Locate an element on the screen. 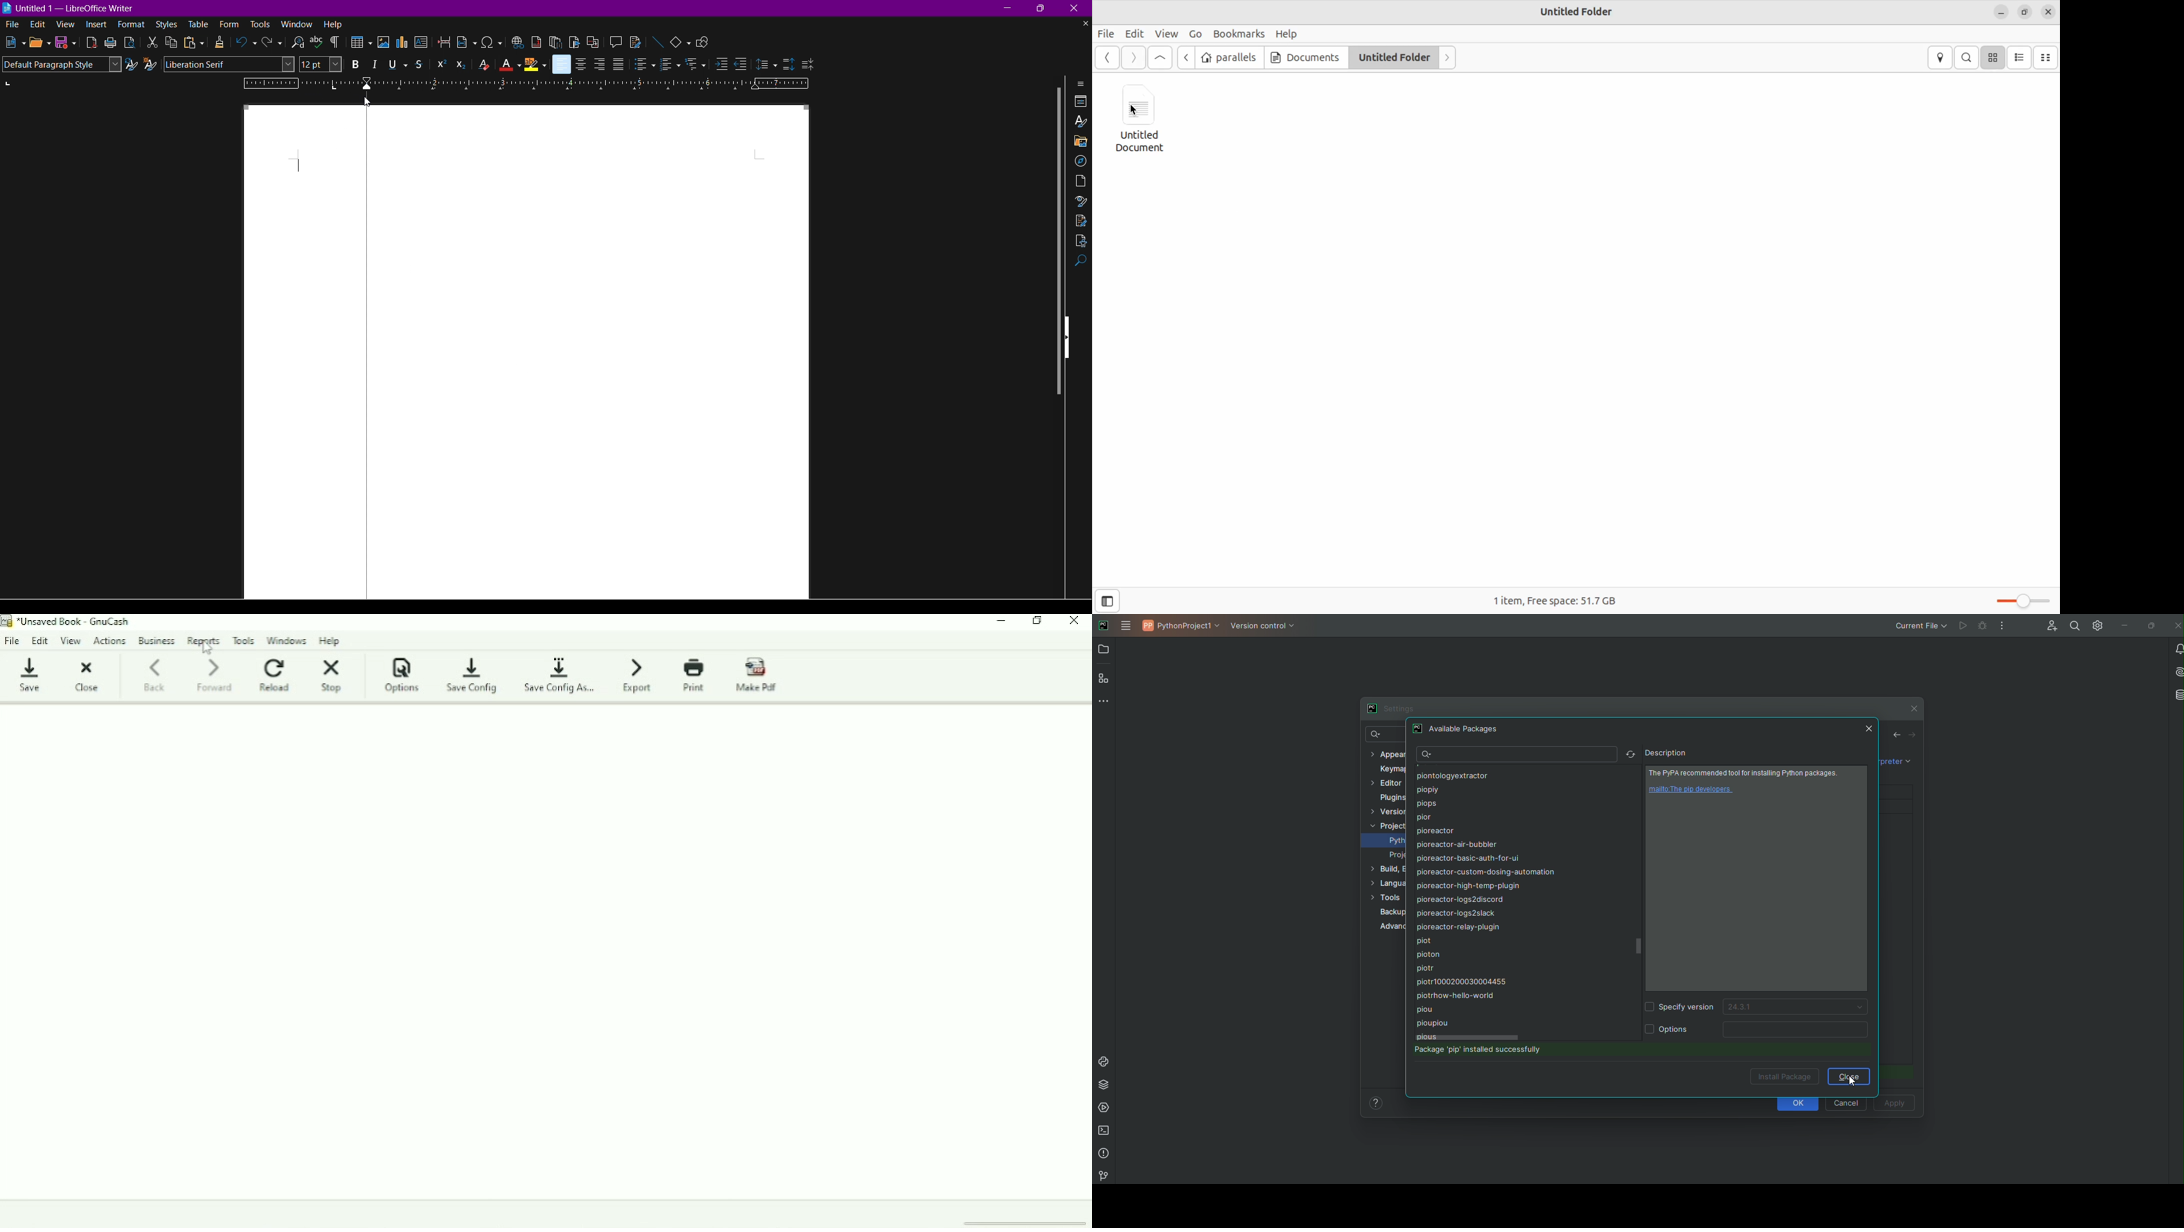 The height and width of the screenshot is (1232, 2184). Insert new page is located at coordinates (467, 43).